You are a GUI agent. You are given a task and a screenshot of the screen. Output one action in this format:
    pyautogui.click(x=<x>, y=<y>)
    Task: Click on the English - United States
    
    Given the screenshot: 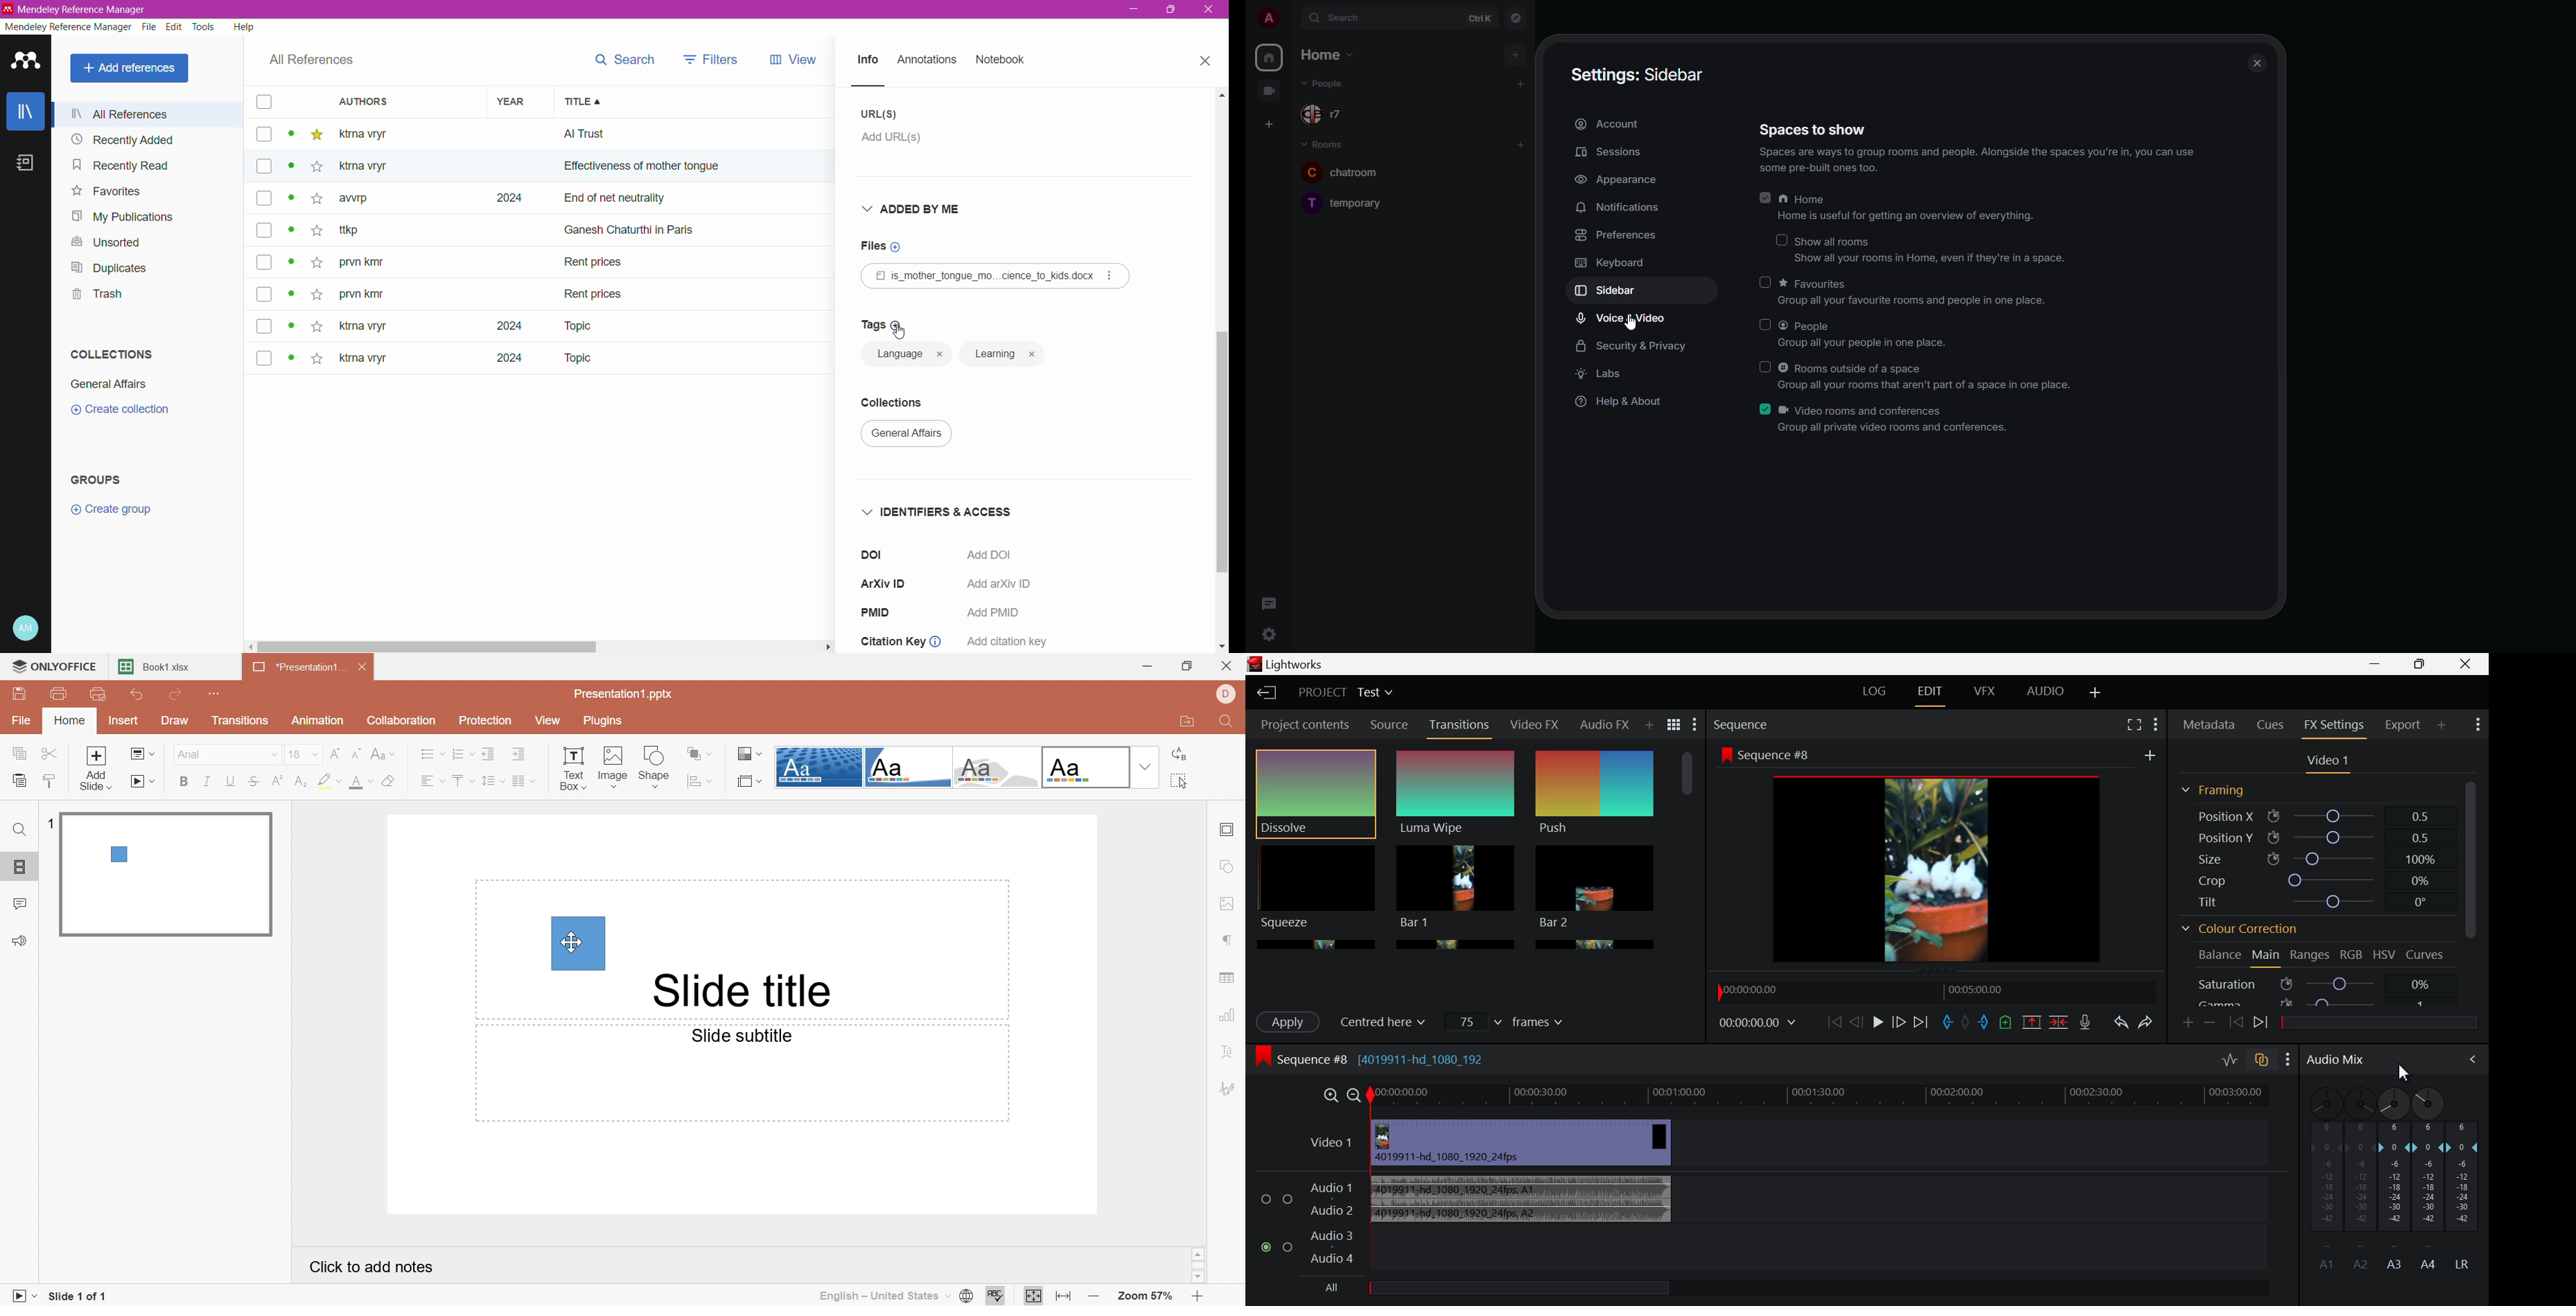 What is the action you would take?
    pyautogui.click(x=882, y=1297)
    